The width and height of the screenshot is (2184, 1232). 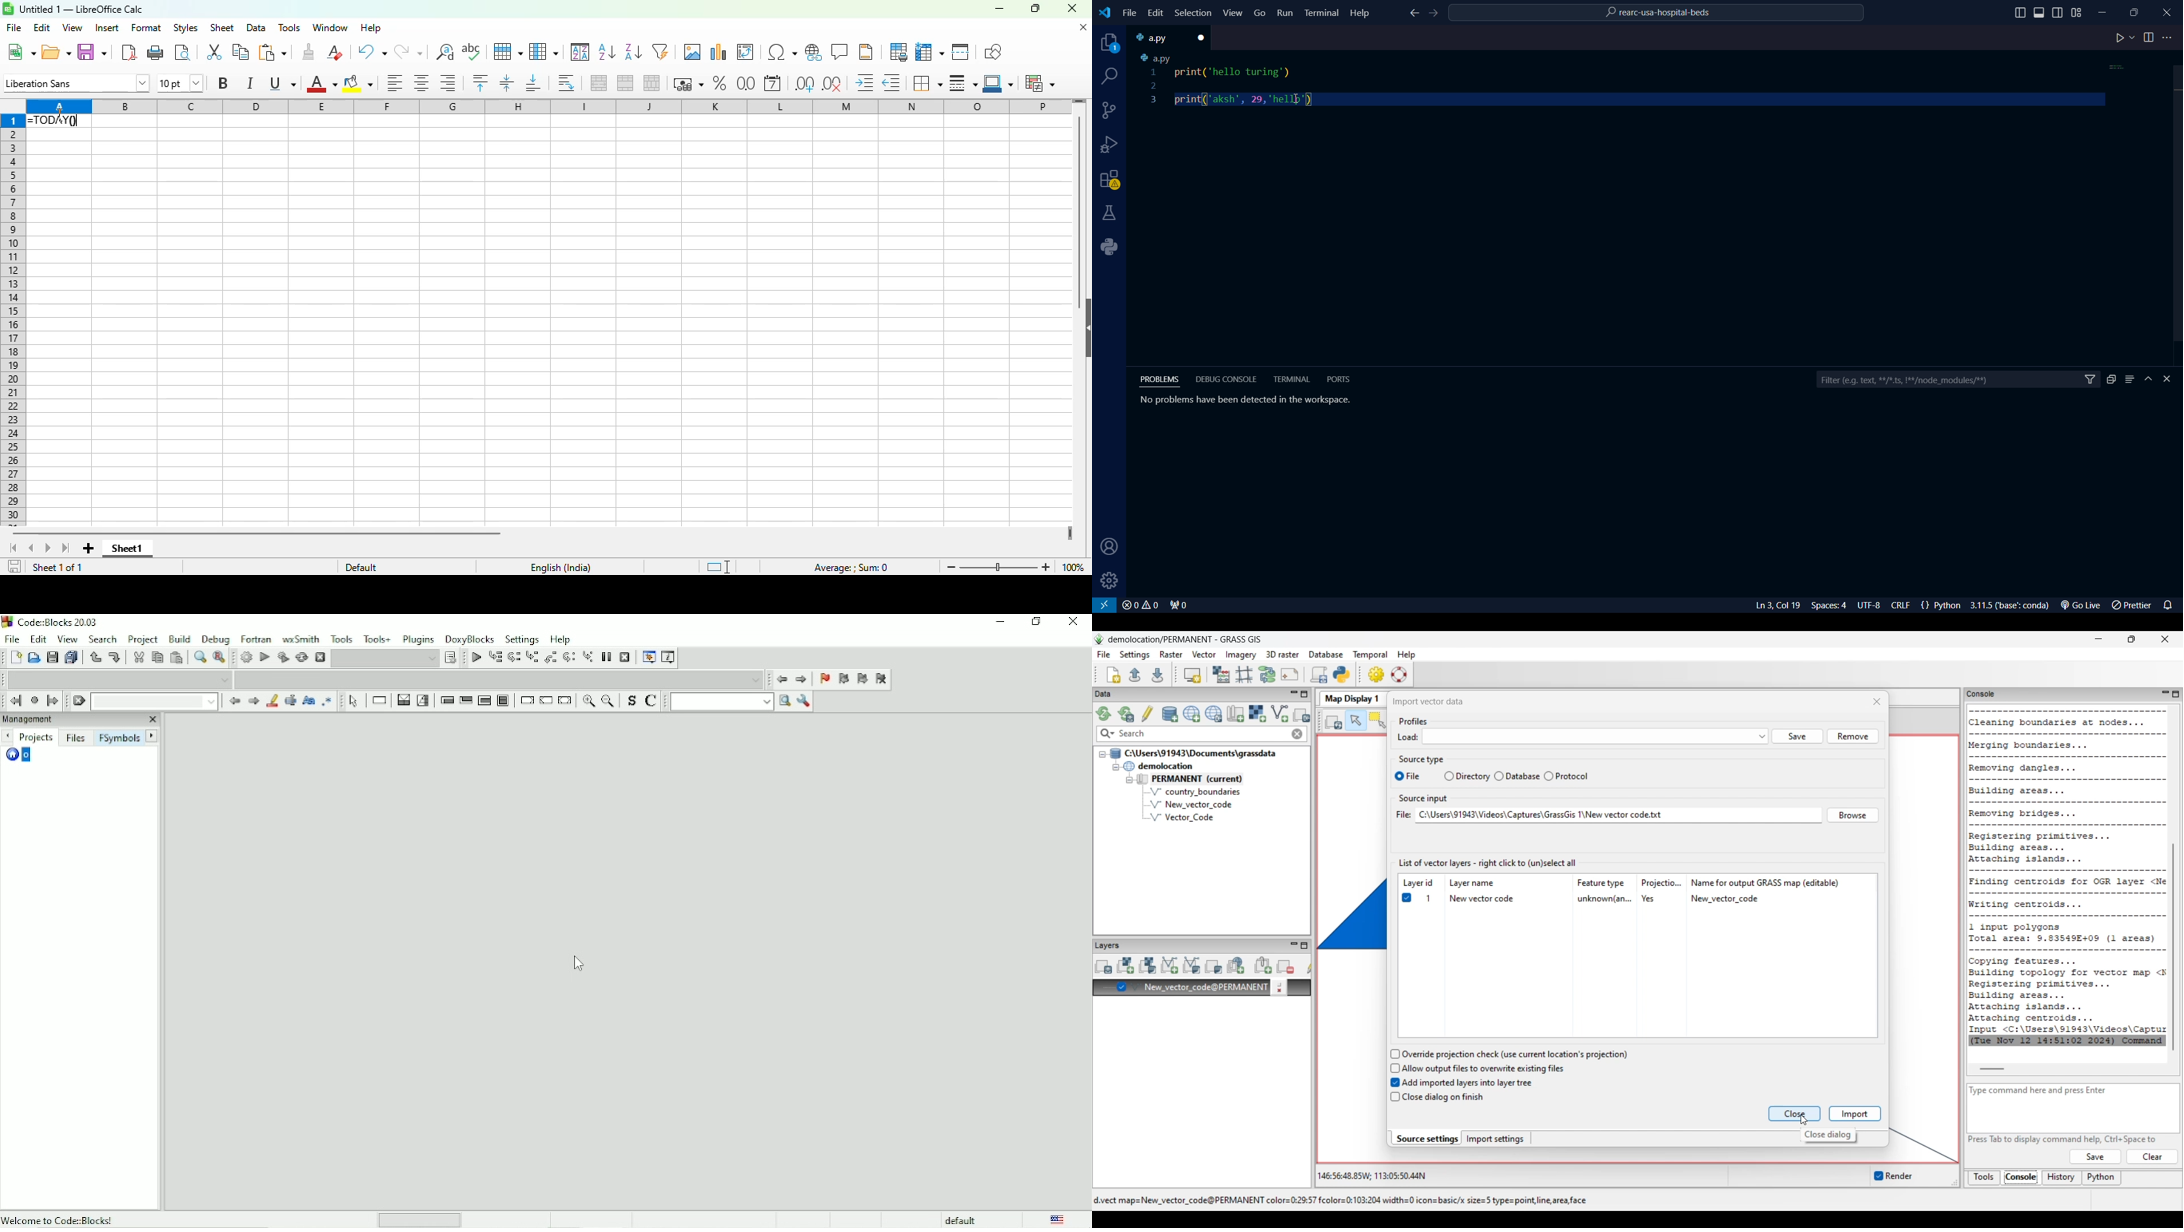 What do you see at coordinates (561, 568) in the screenshot?
I see `text language` at bounding box center [561, 568].